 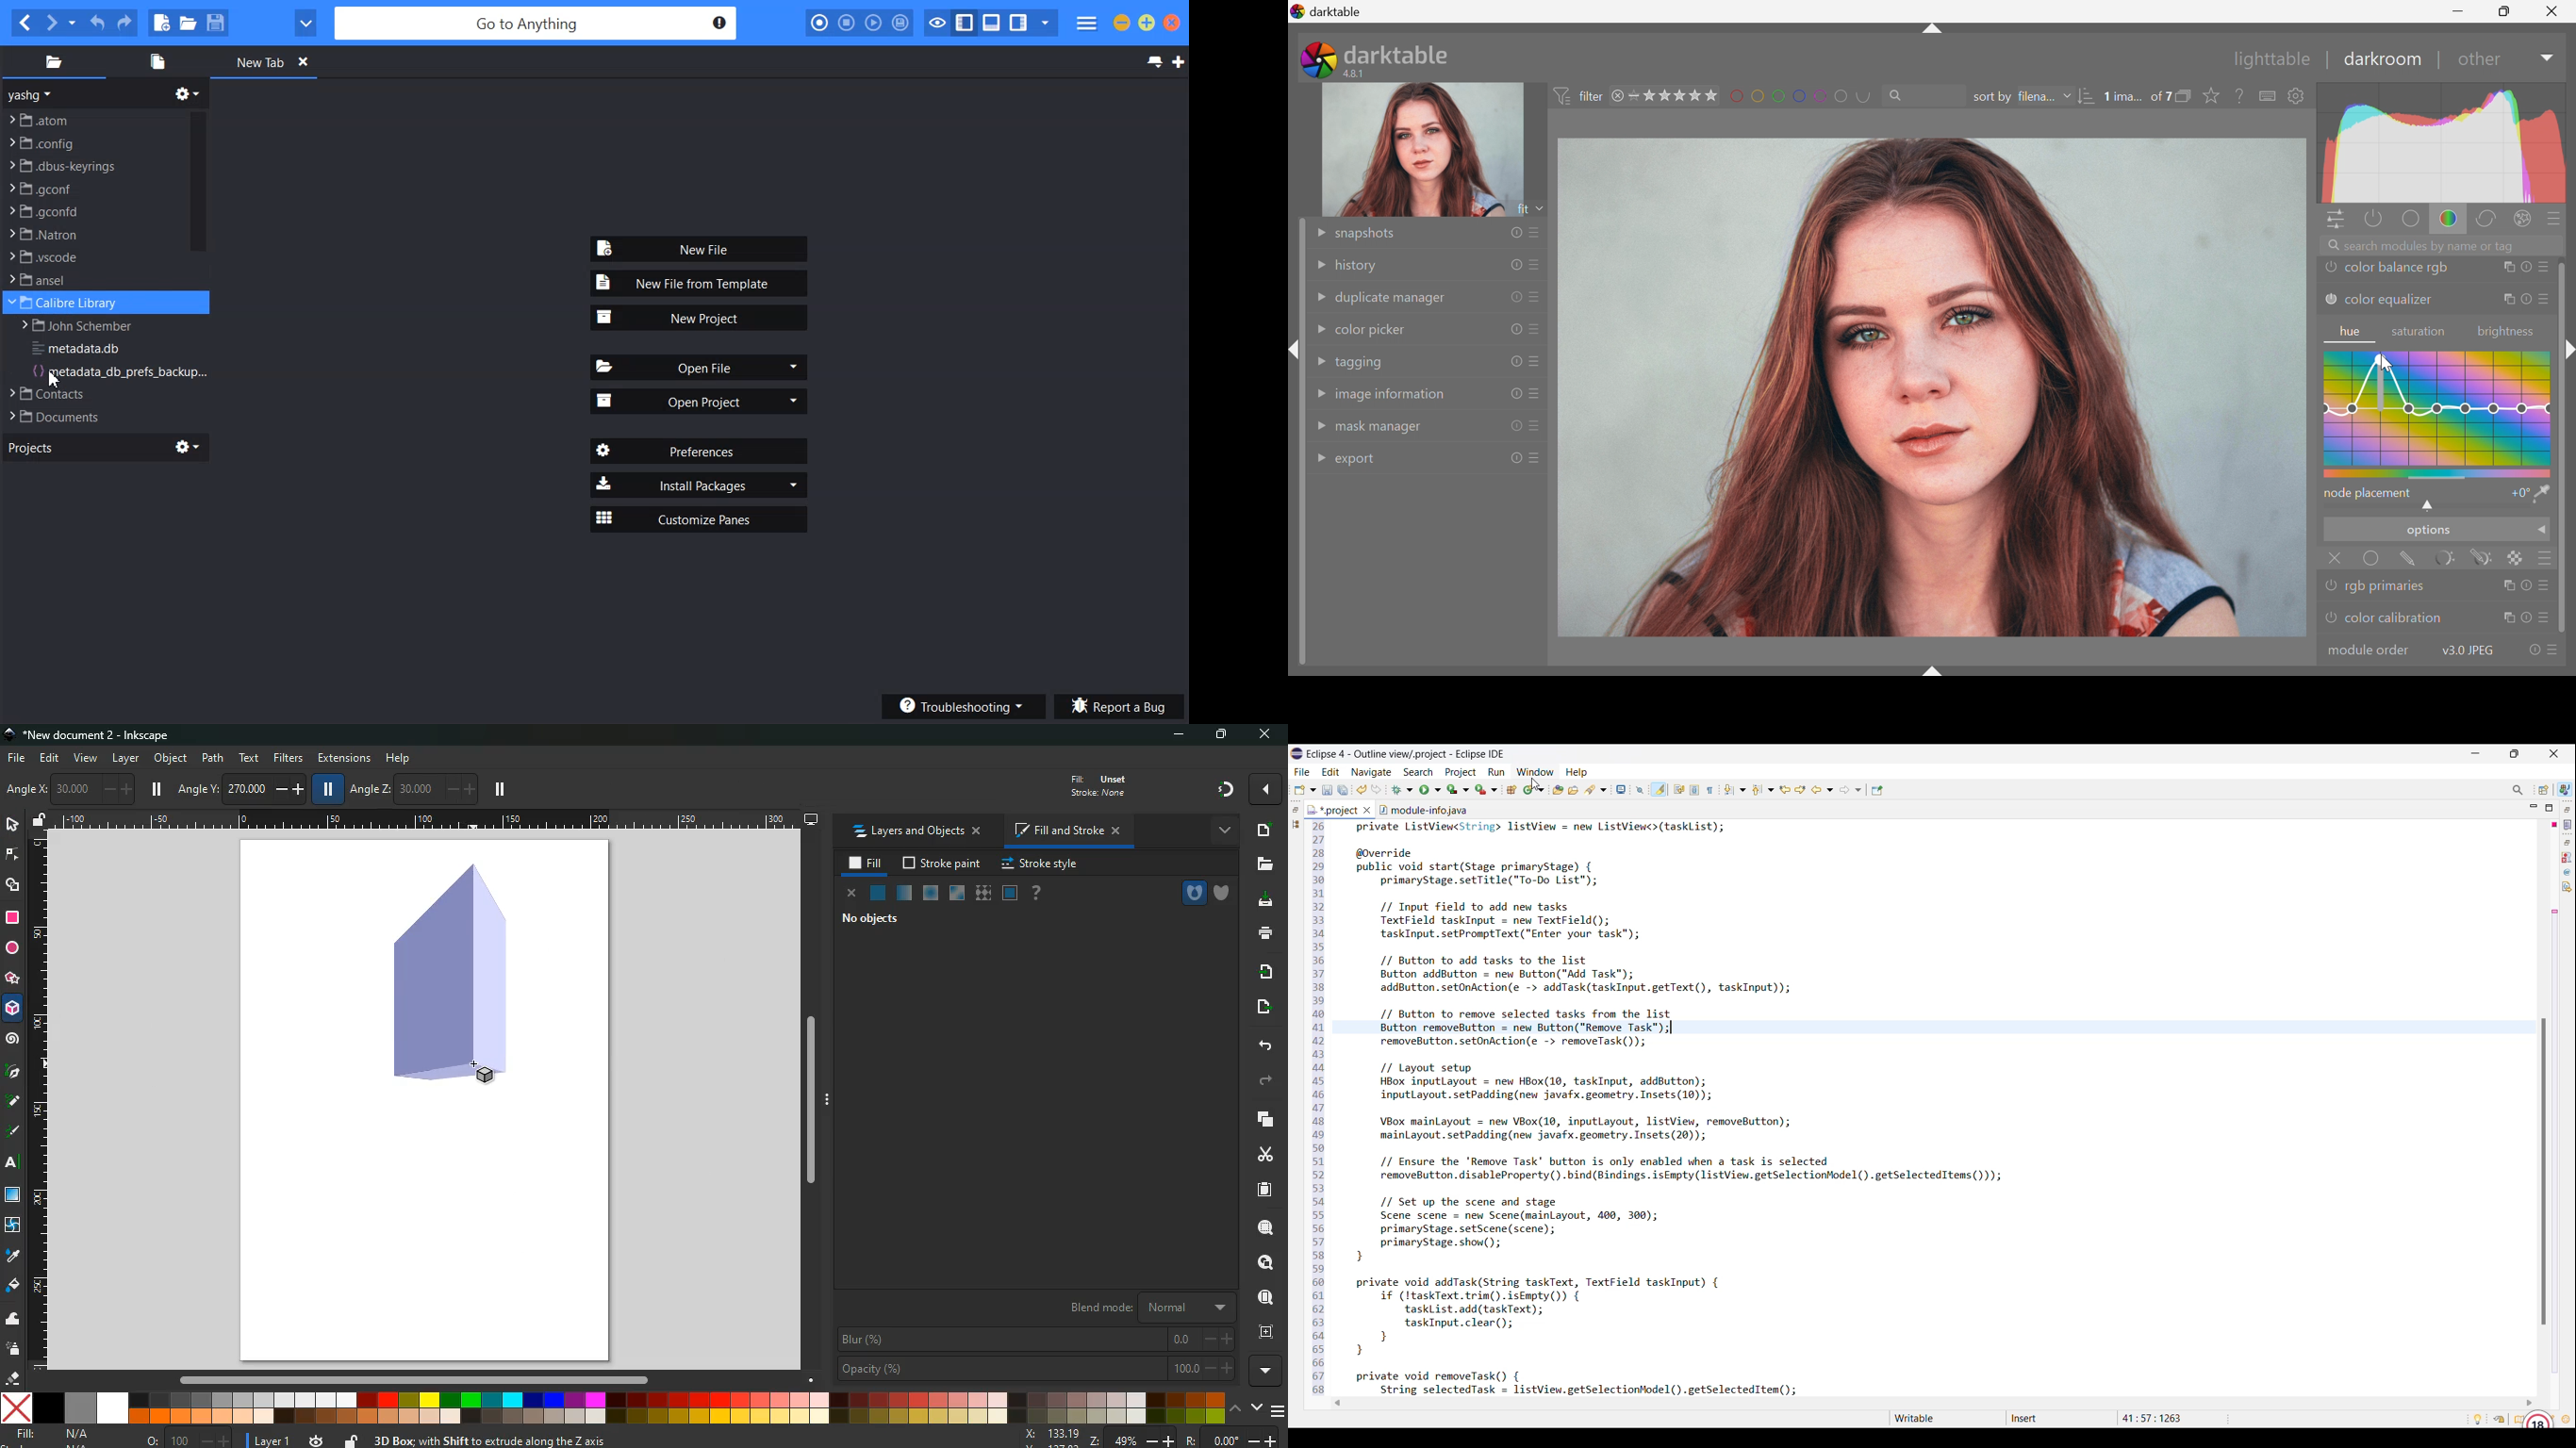 I want to click on Vertical scroll bar, so click(x=197, y=181).